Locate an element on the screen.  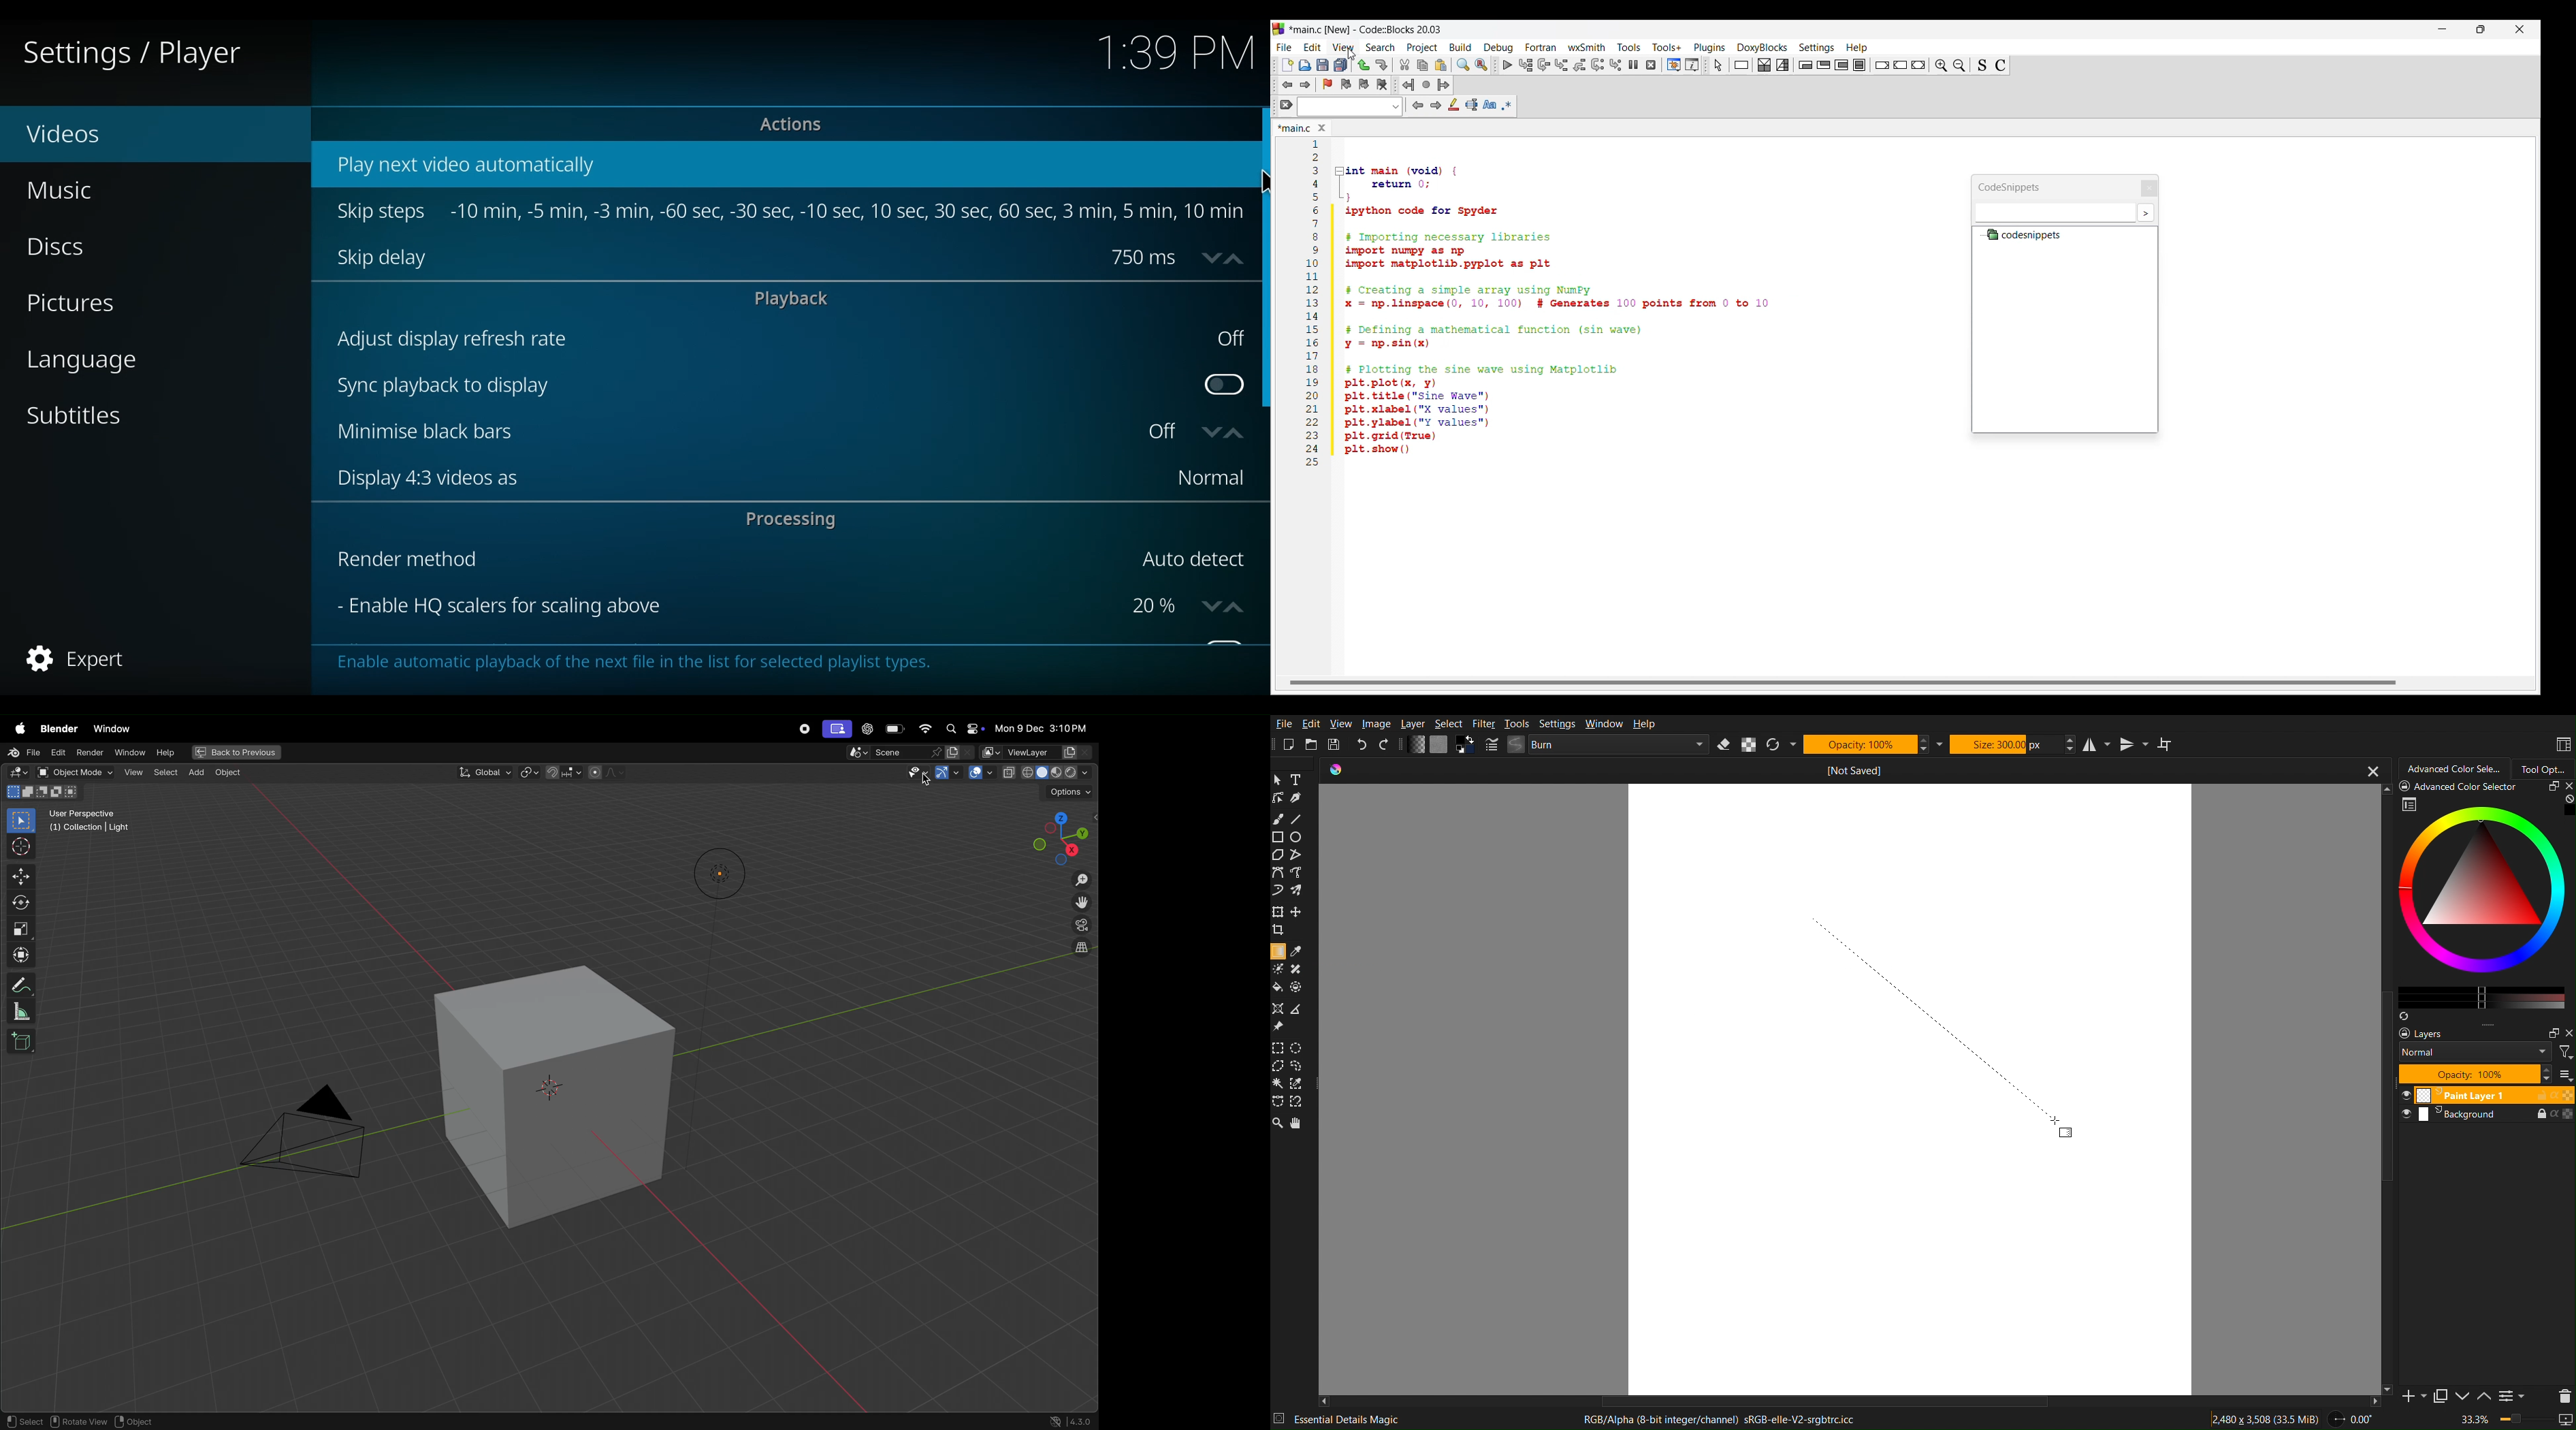
Tools+ menu is located at coordinates (1667, 47).